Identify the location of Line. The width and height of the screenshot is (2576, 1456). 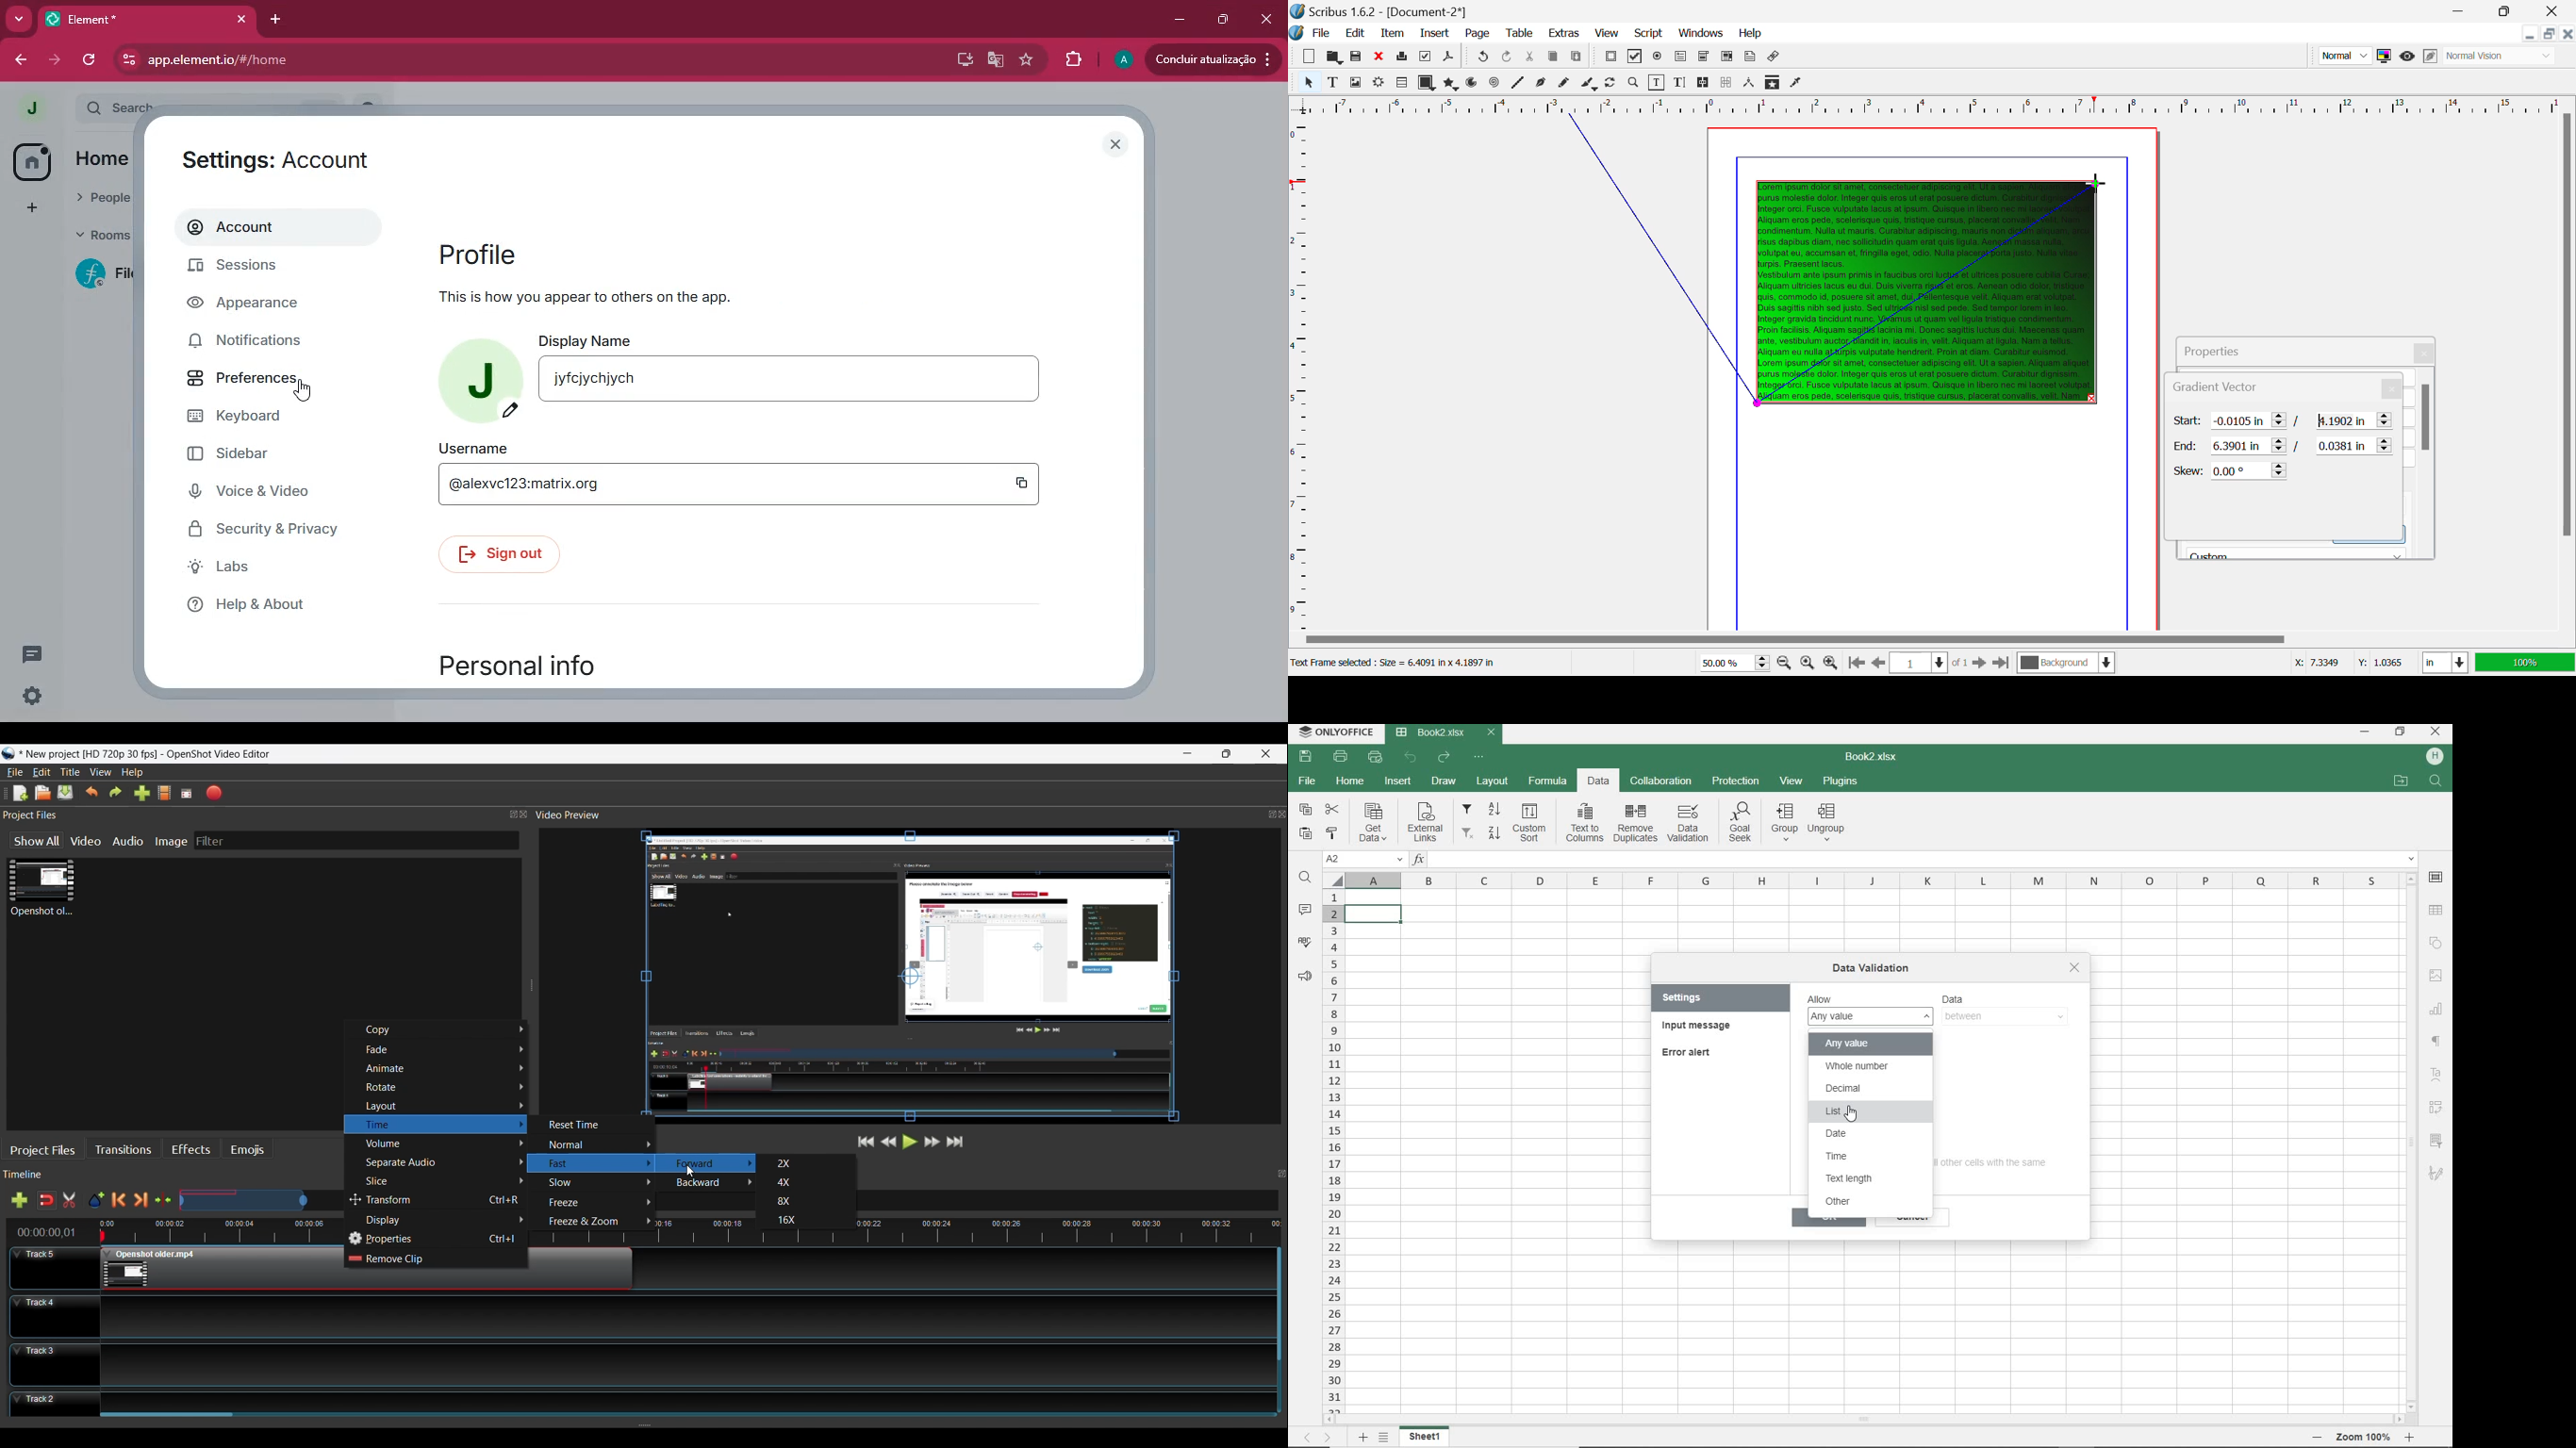
(1518, 84).